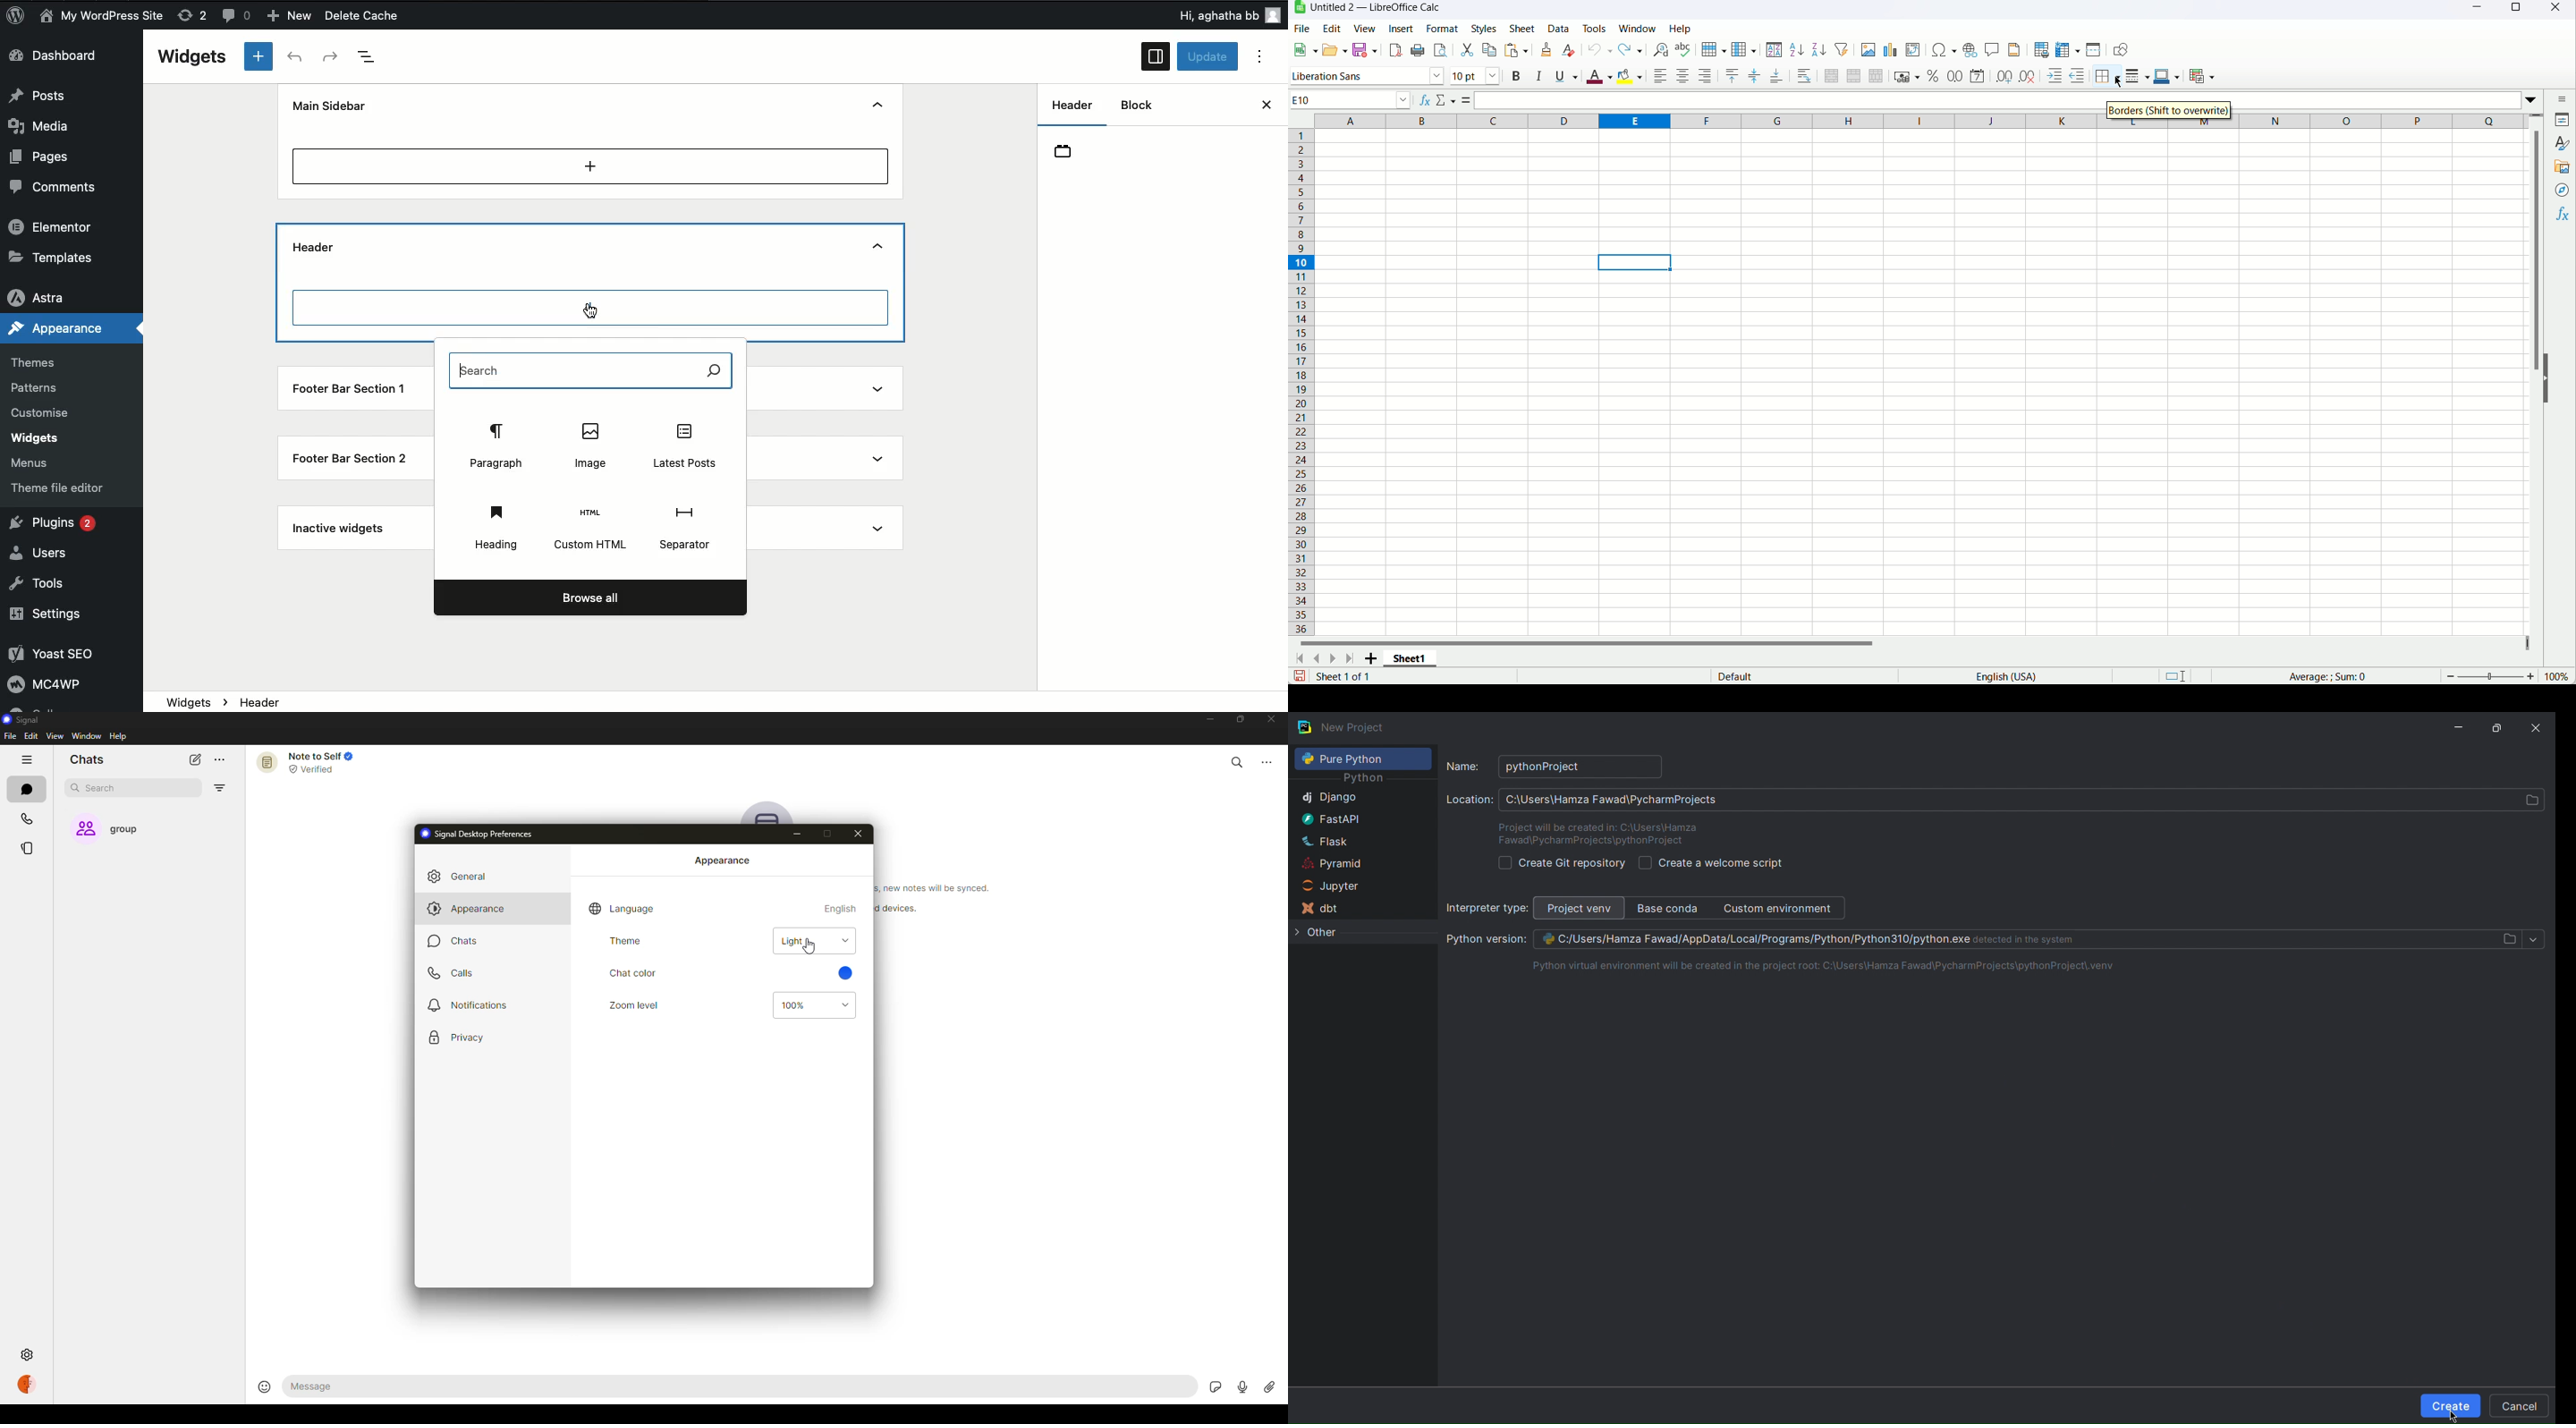  What do you see at coordinates (471, 1003) in the screenshot?
I see `notifications` at bounding box center [471, 1003].